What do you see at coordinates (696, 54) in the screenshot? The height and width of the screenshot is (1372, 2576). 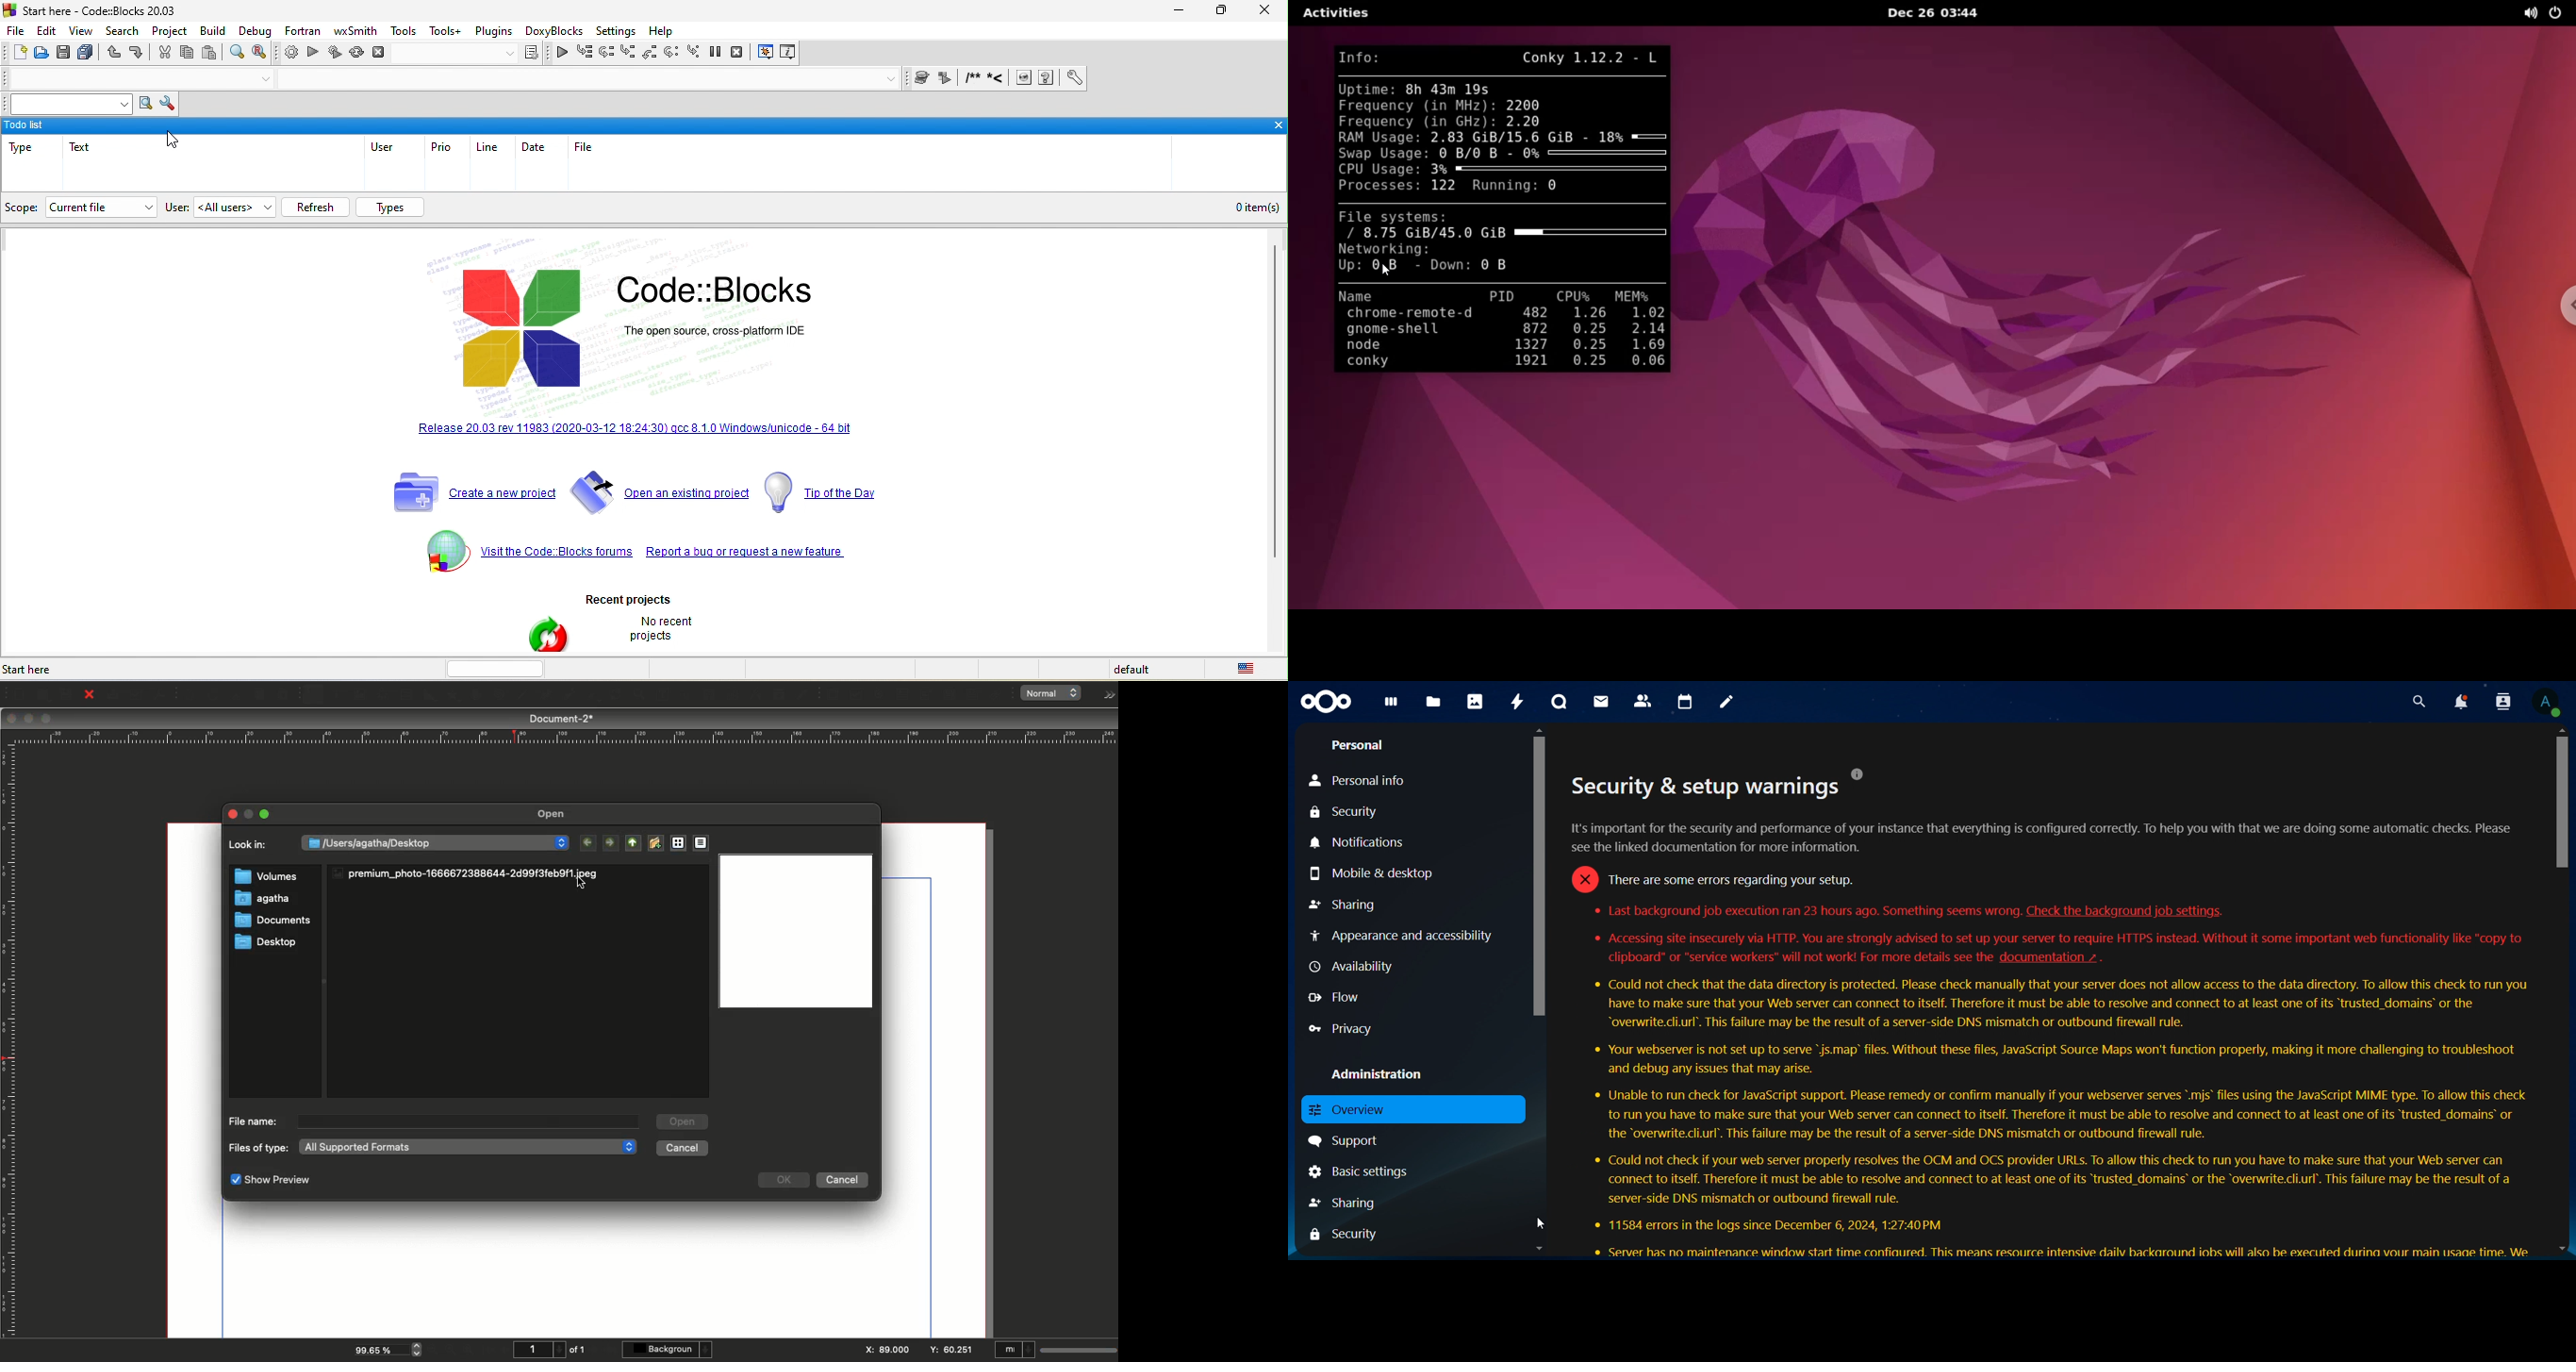 I see `step into instruction` at bounding box center [696, 54].